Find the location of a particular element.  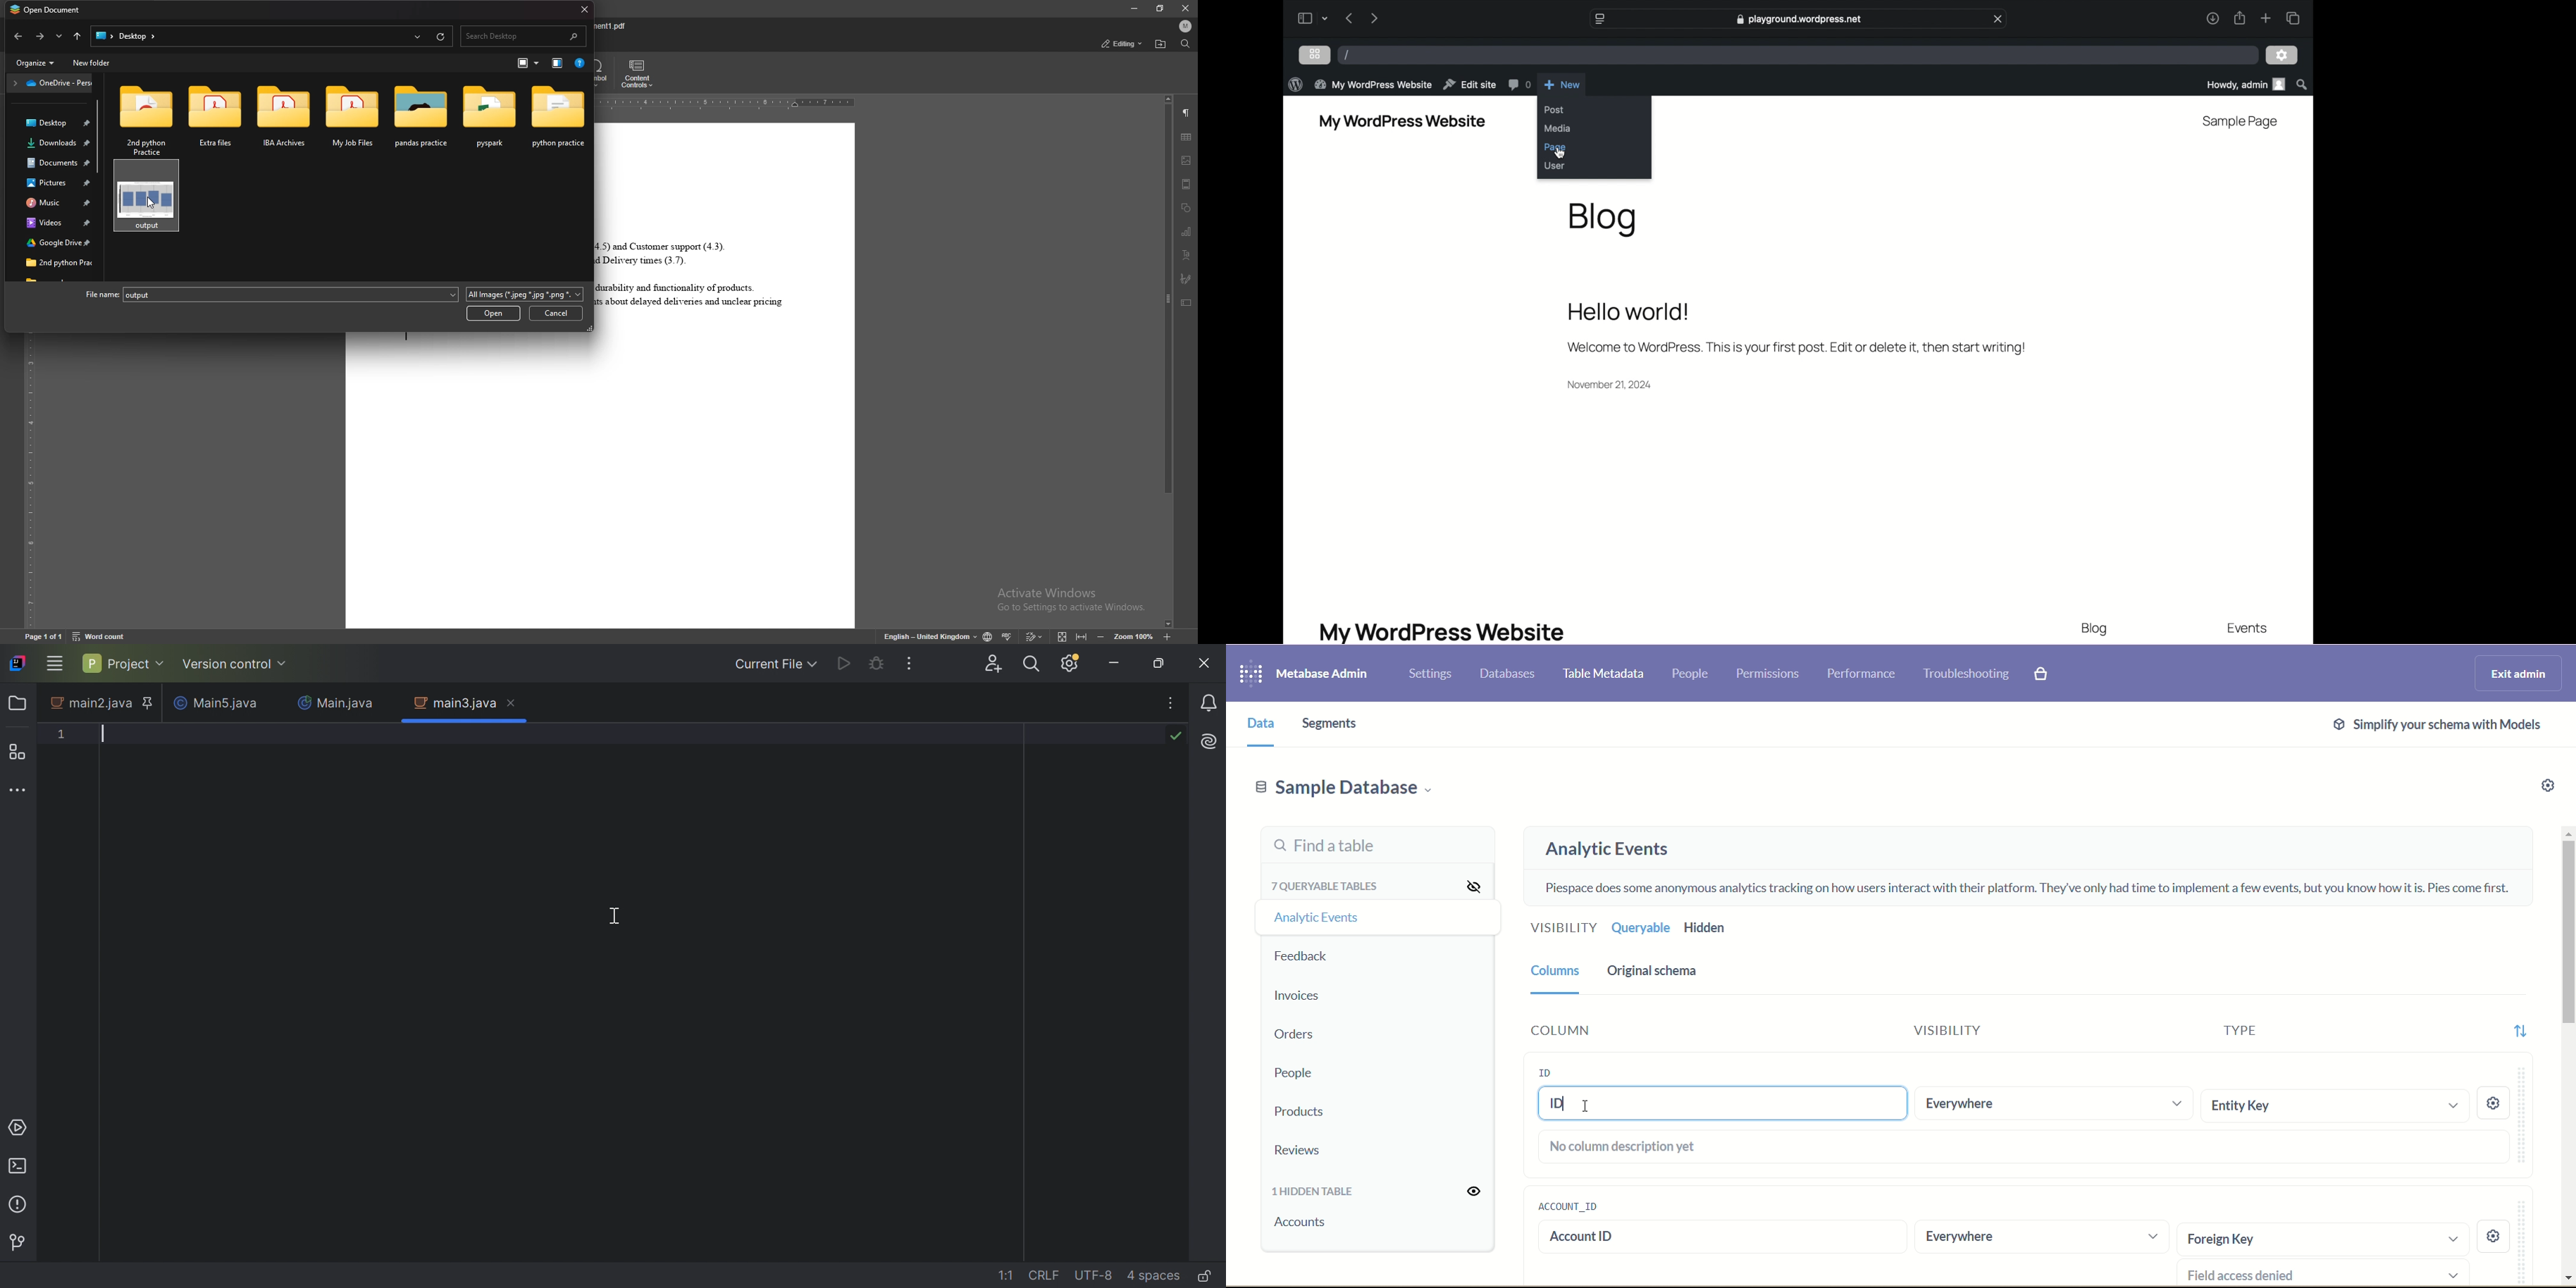

folder is located at coordinates (142, 117).